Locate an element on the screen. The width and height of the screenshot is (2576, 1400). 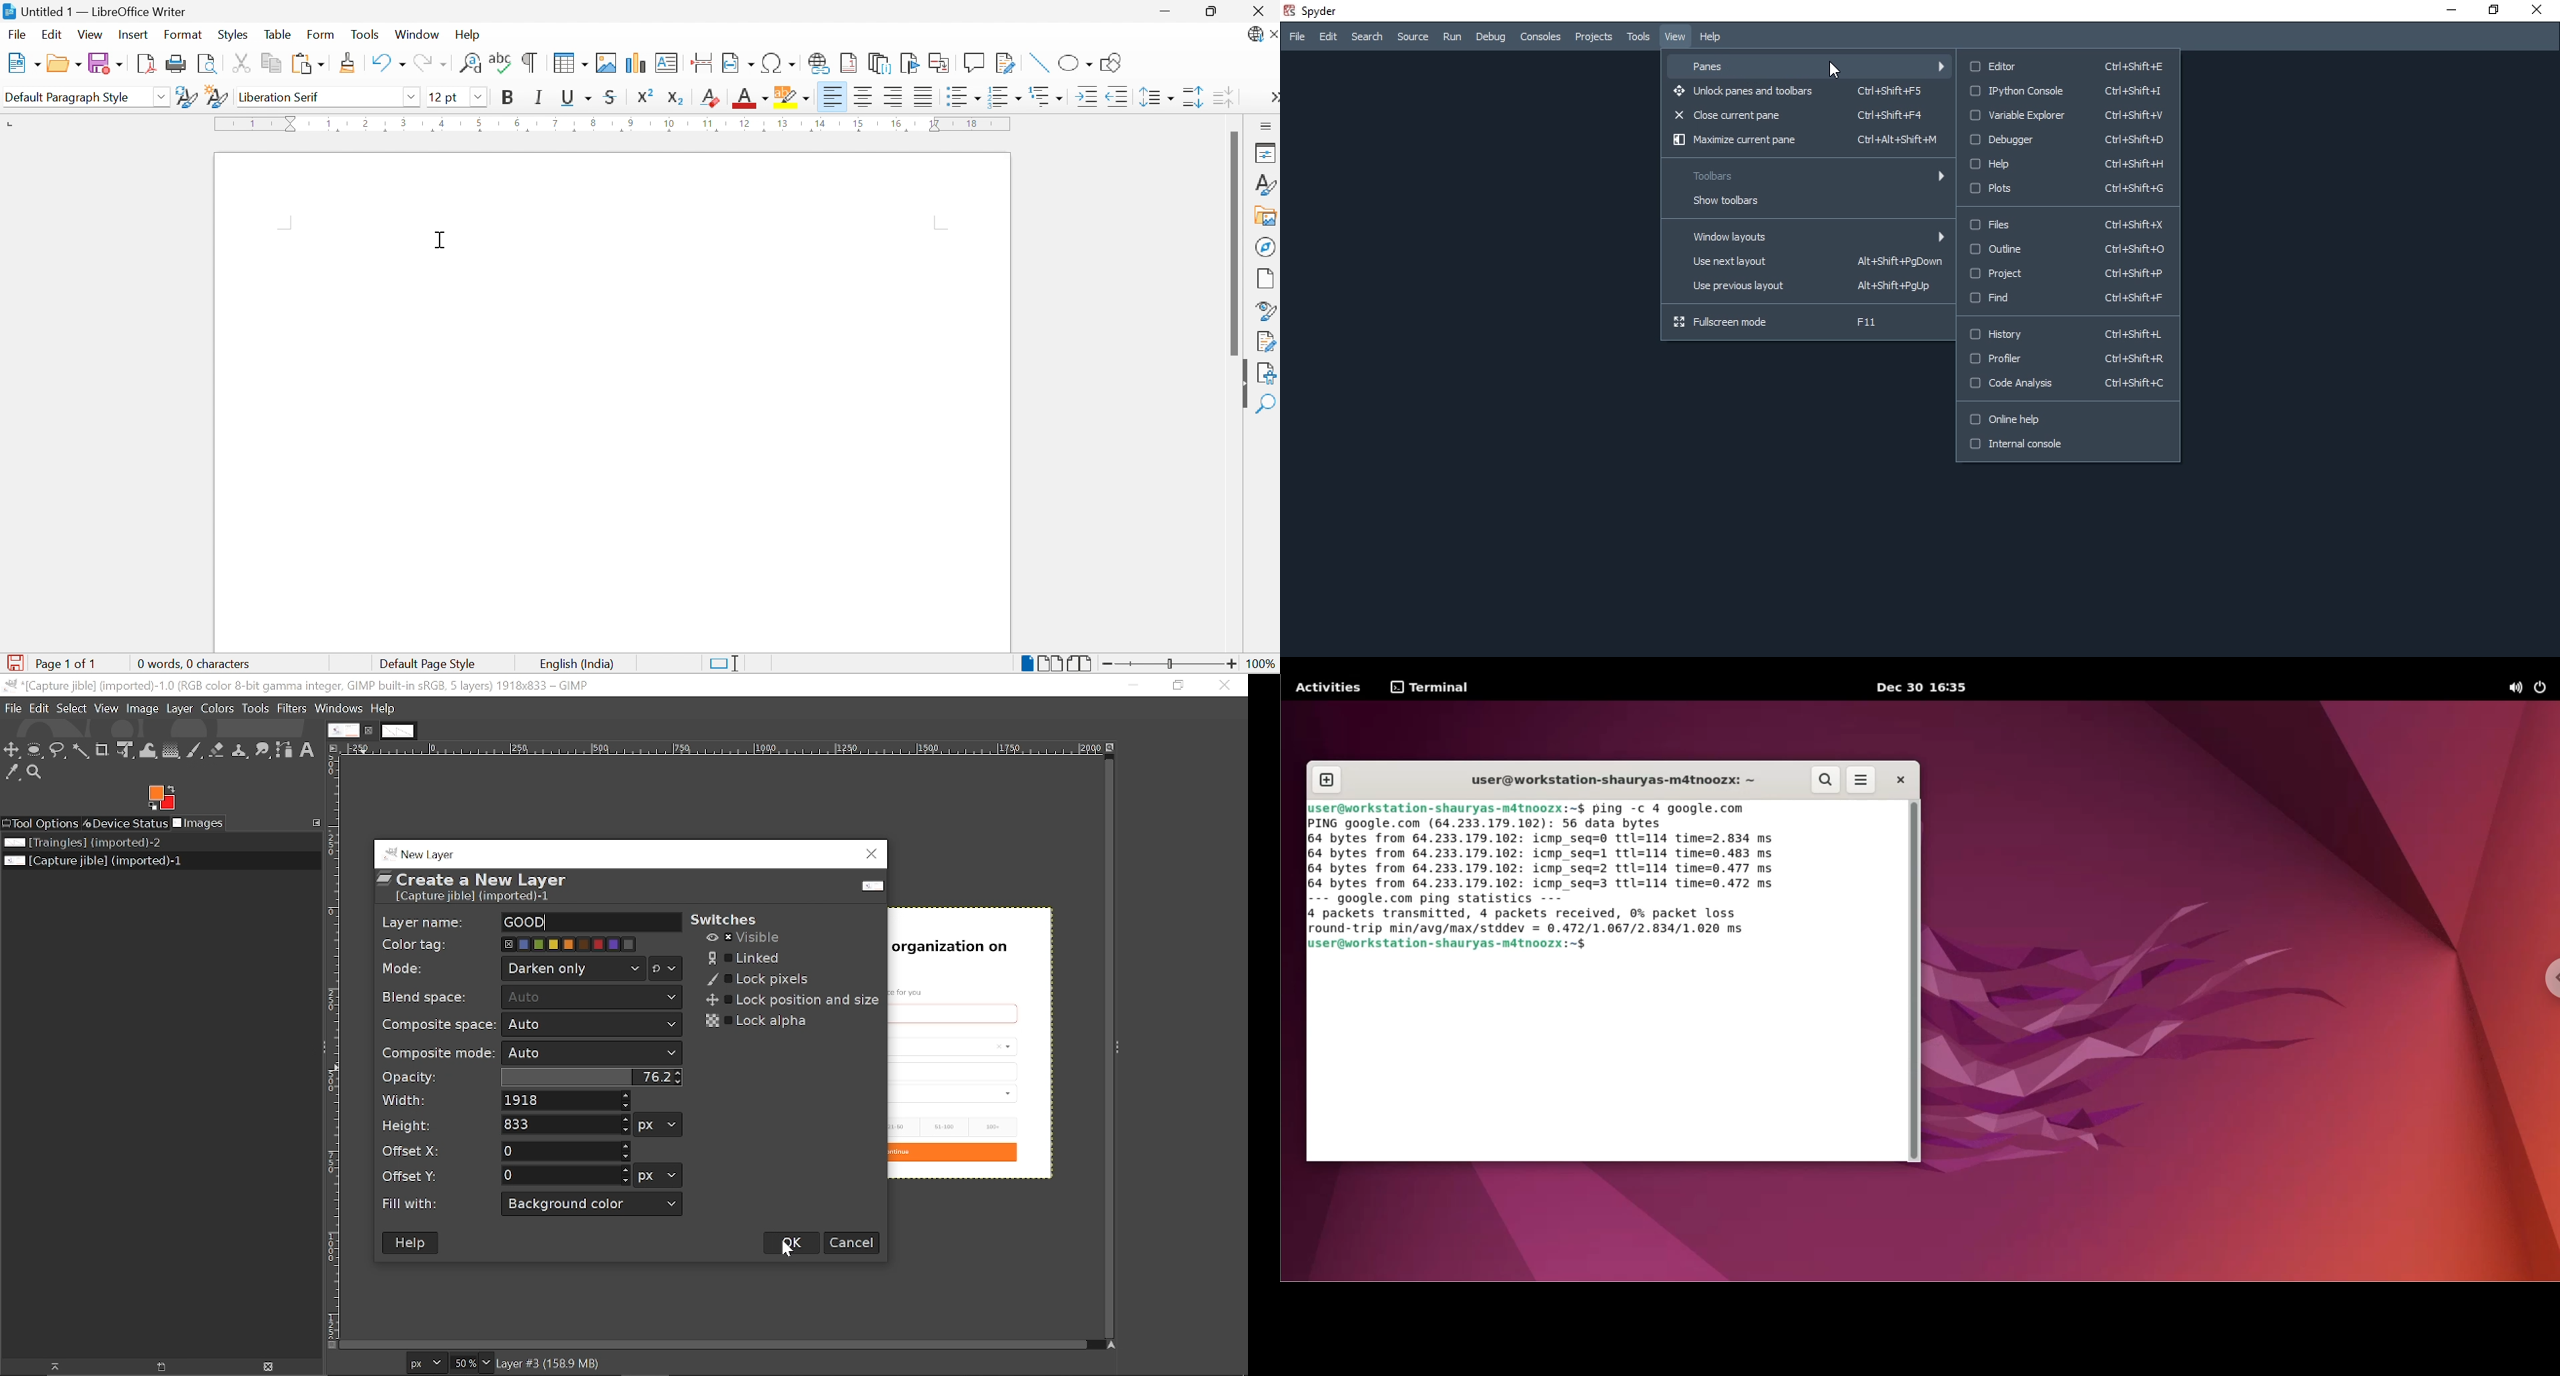
Search is located at coordinates (1366, 37).